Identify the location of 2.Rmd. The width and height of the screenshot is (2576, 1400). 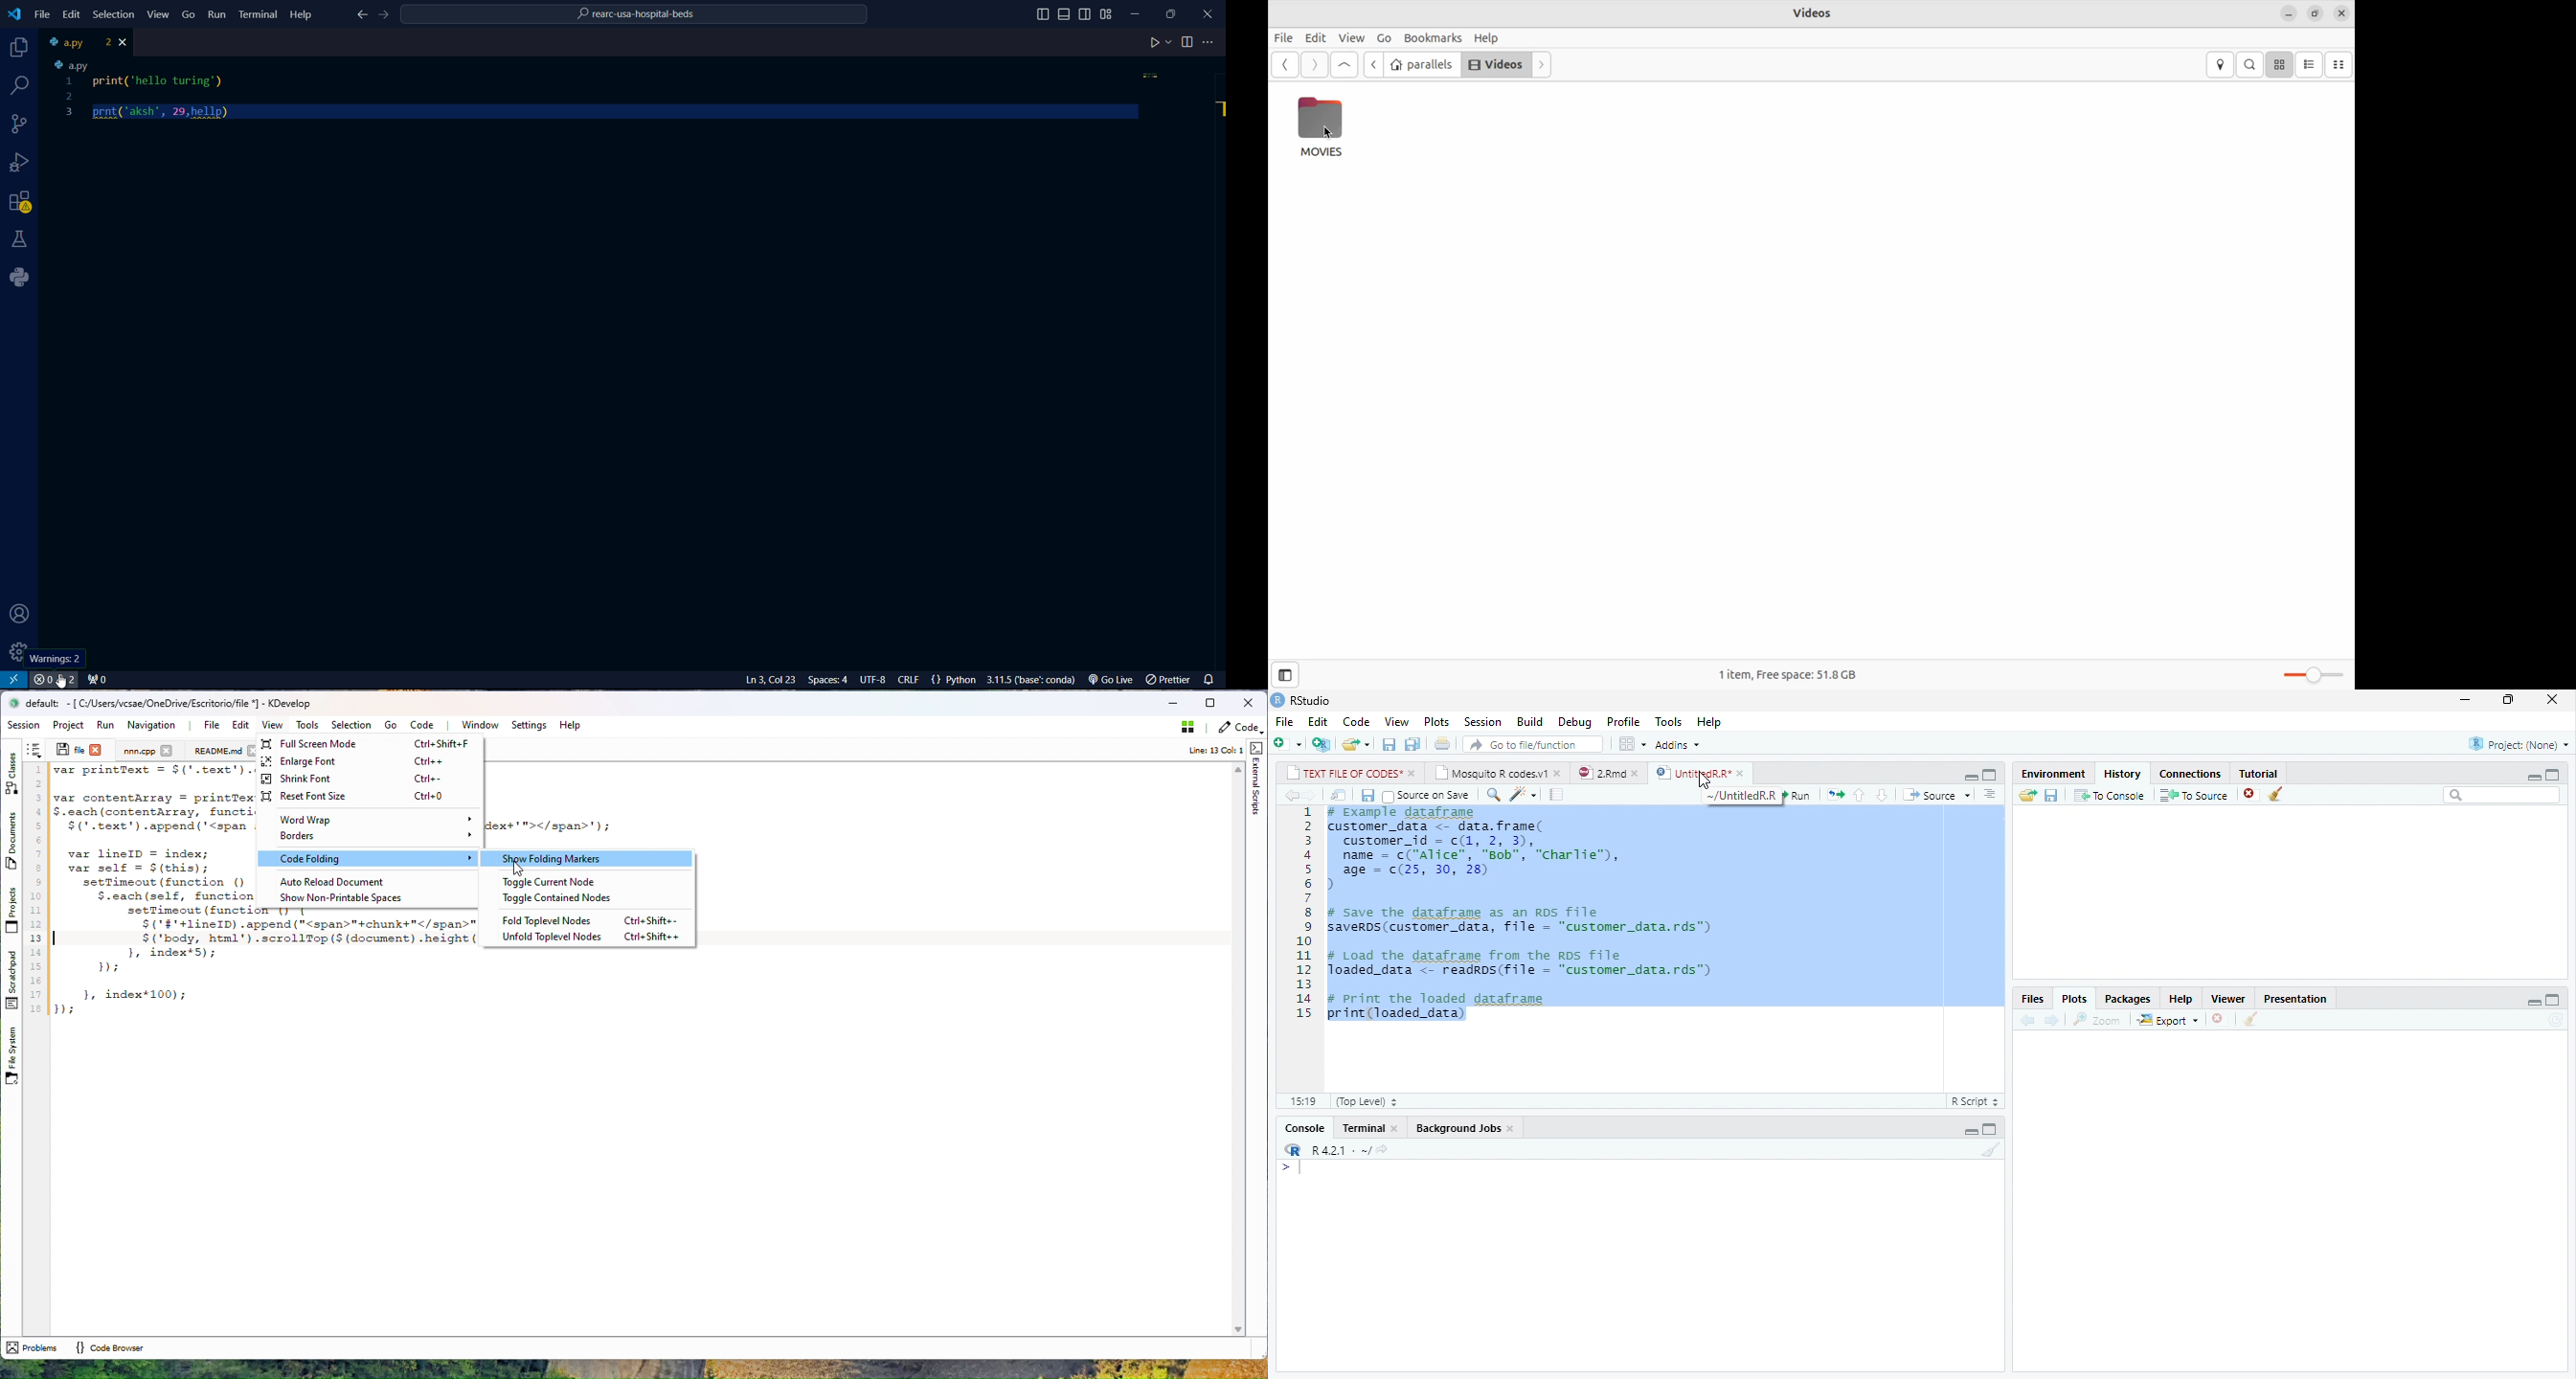
(1600, 773).